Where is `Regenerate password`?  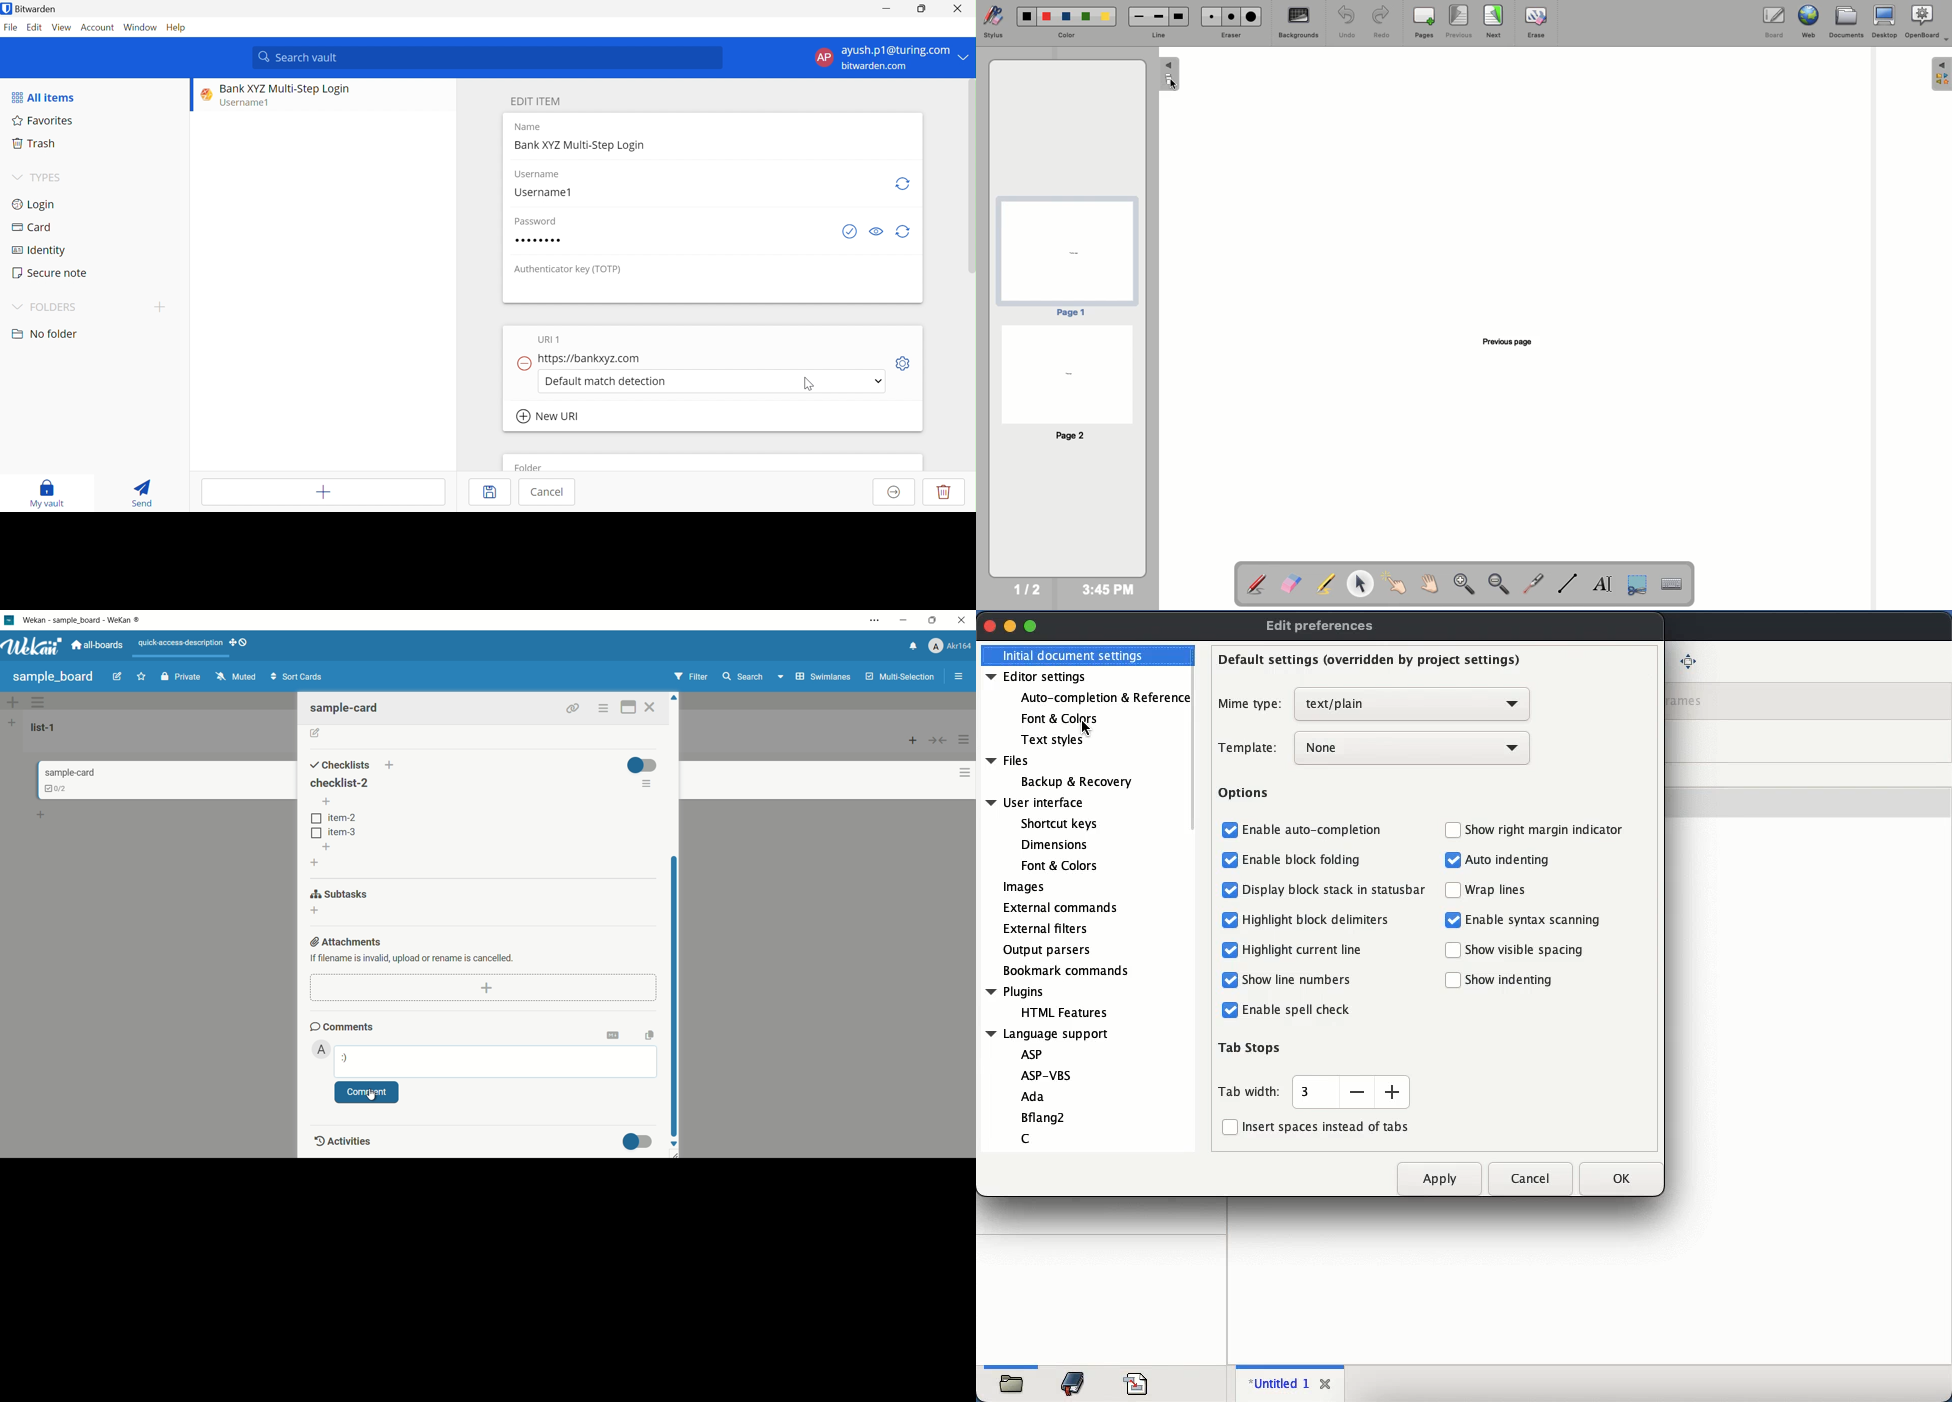 Regenerate password is located at coordinates (905, 233).